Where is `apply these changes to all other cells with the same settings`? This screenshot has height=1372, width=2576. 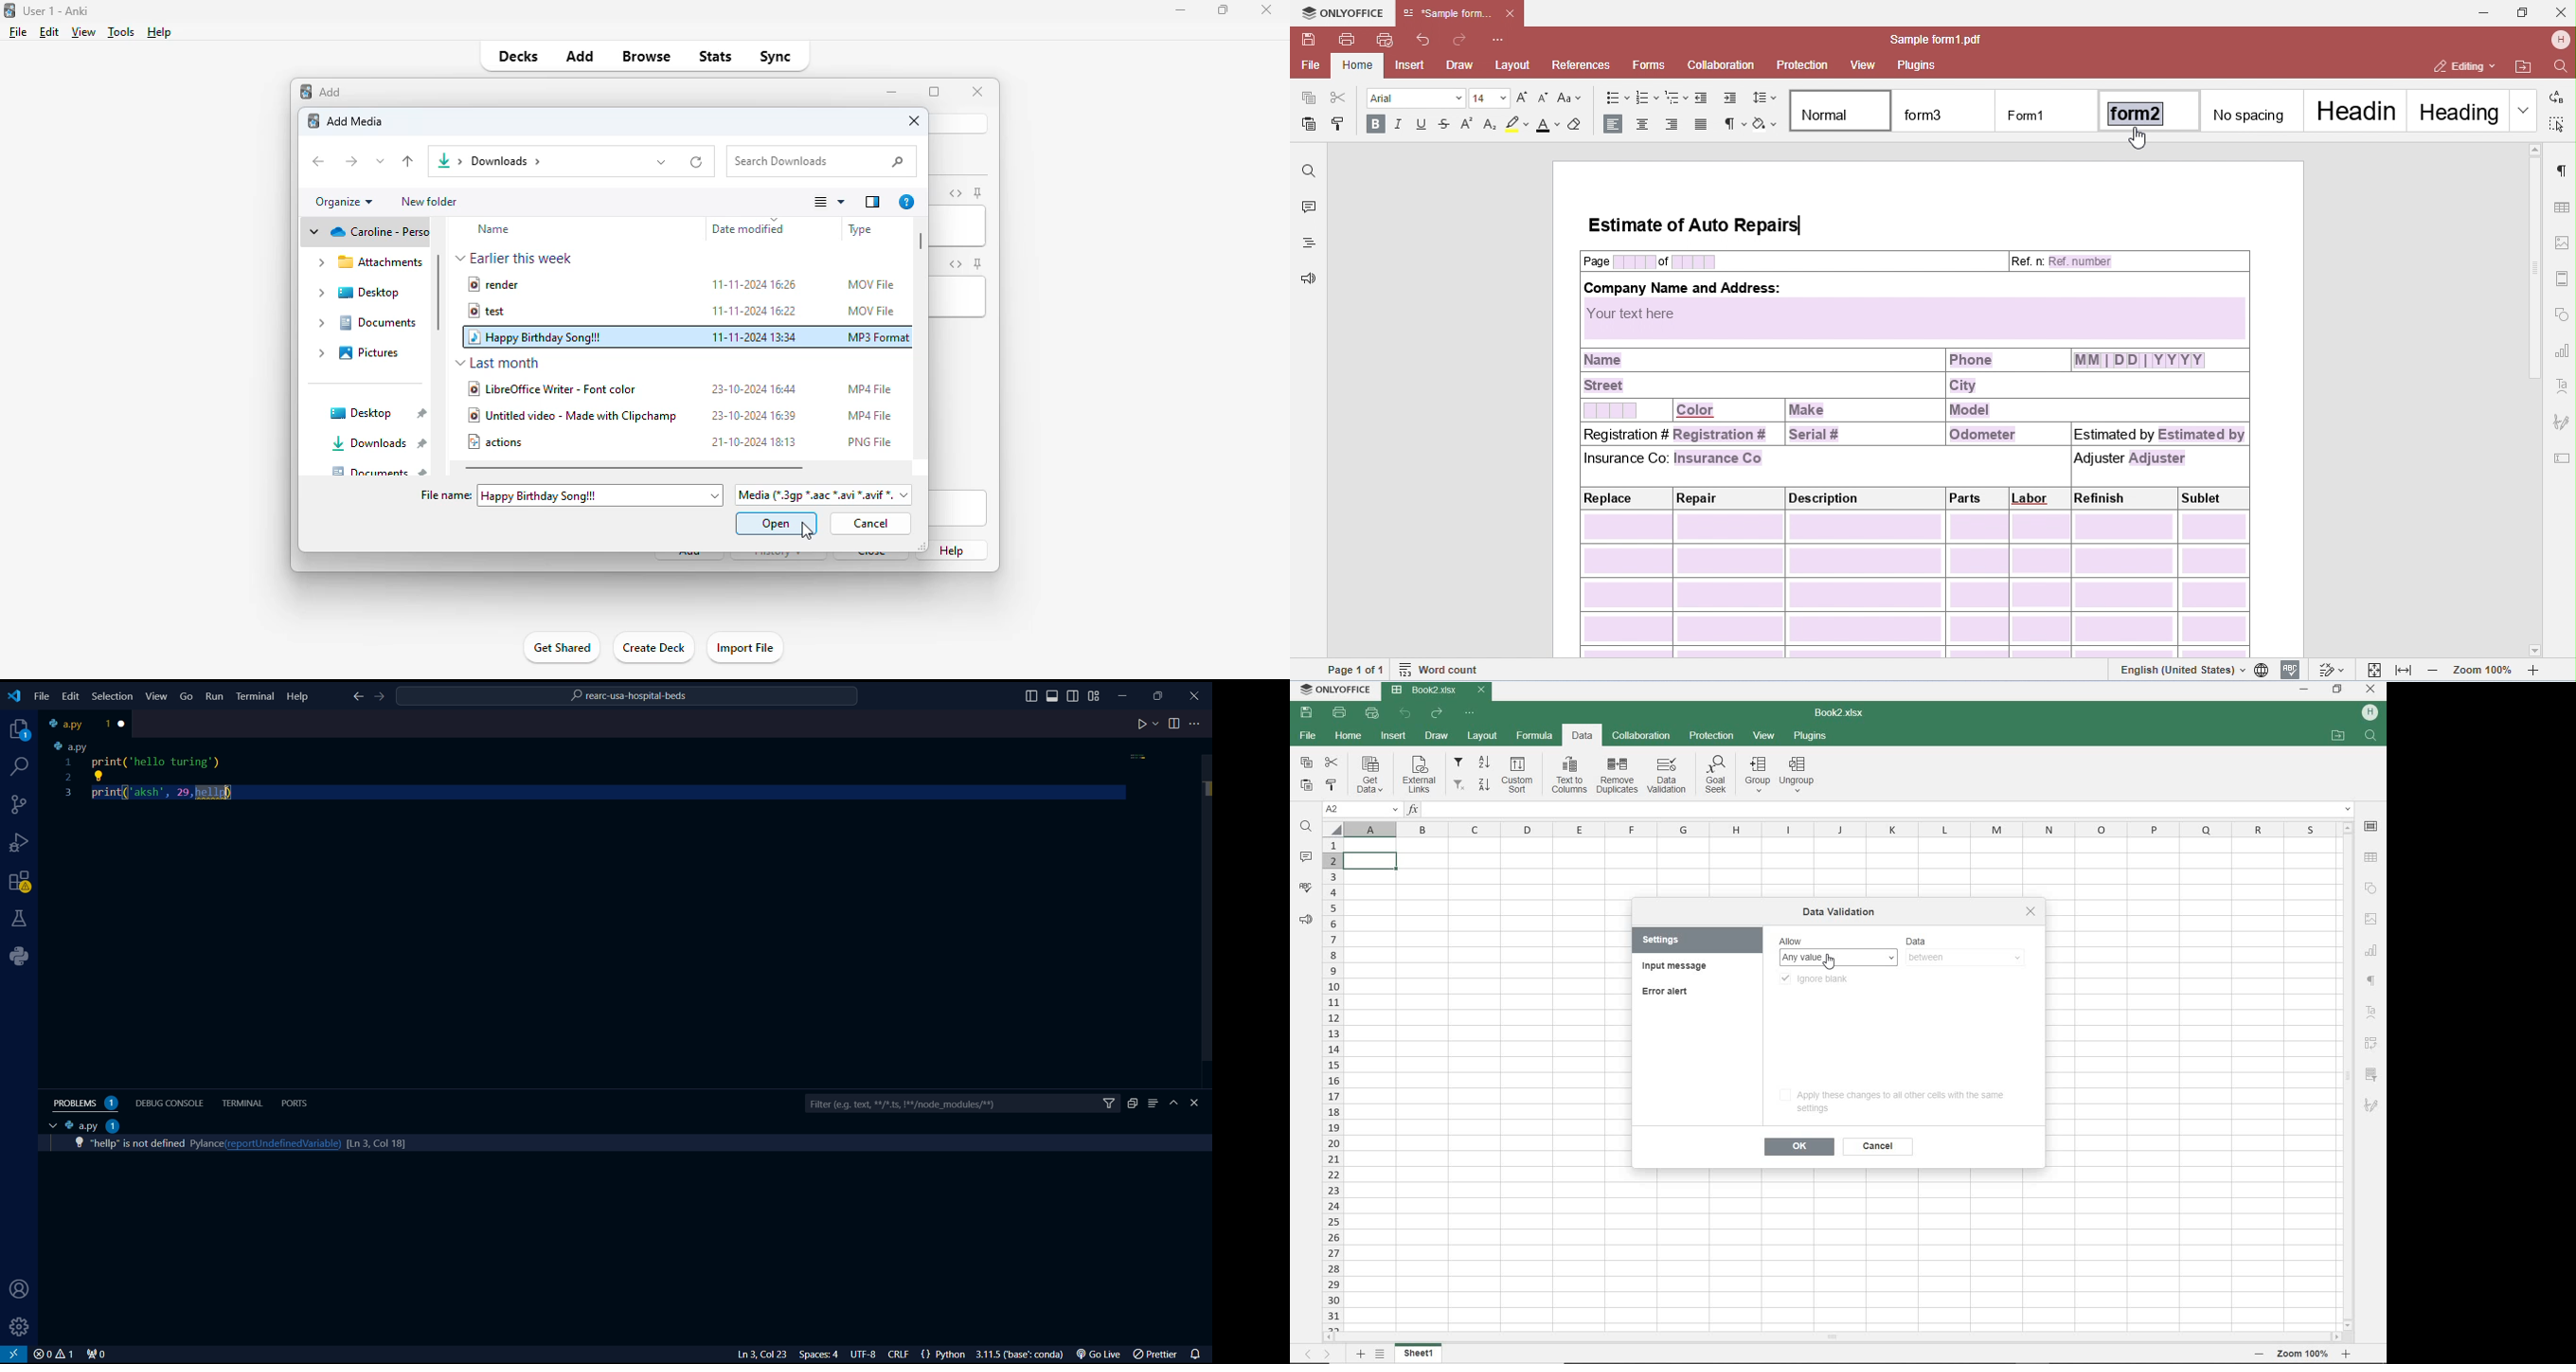 apply these changes to all other cells with the same settings is located at coordinates (1891, 1100).